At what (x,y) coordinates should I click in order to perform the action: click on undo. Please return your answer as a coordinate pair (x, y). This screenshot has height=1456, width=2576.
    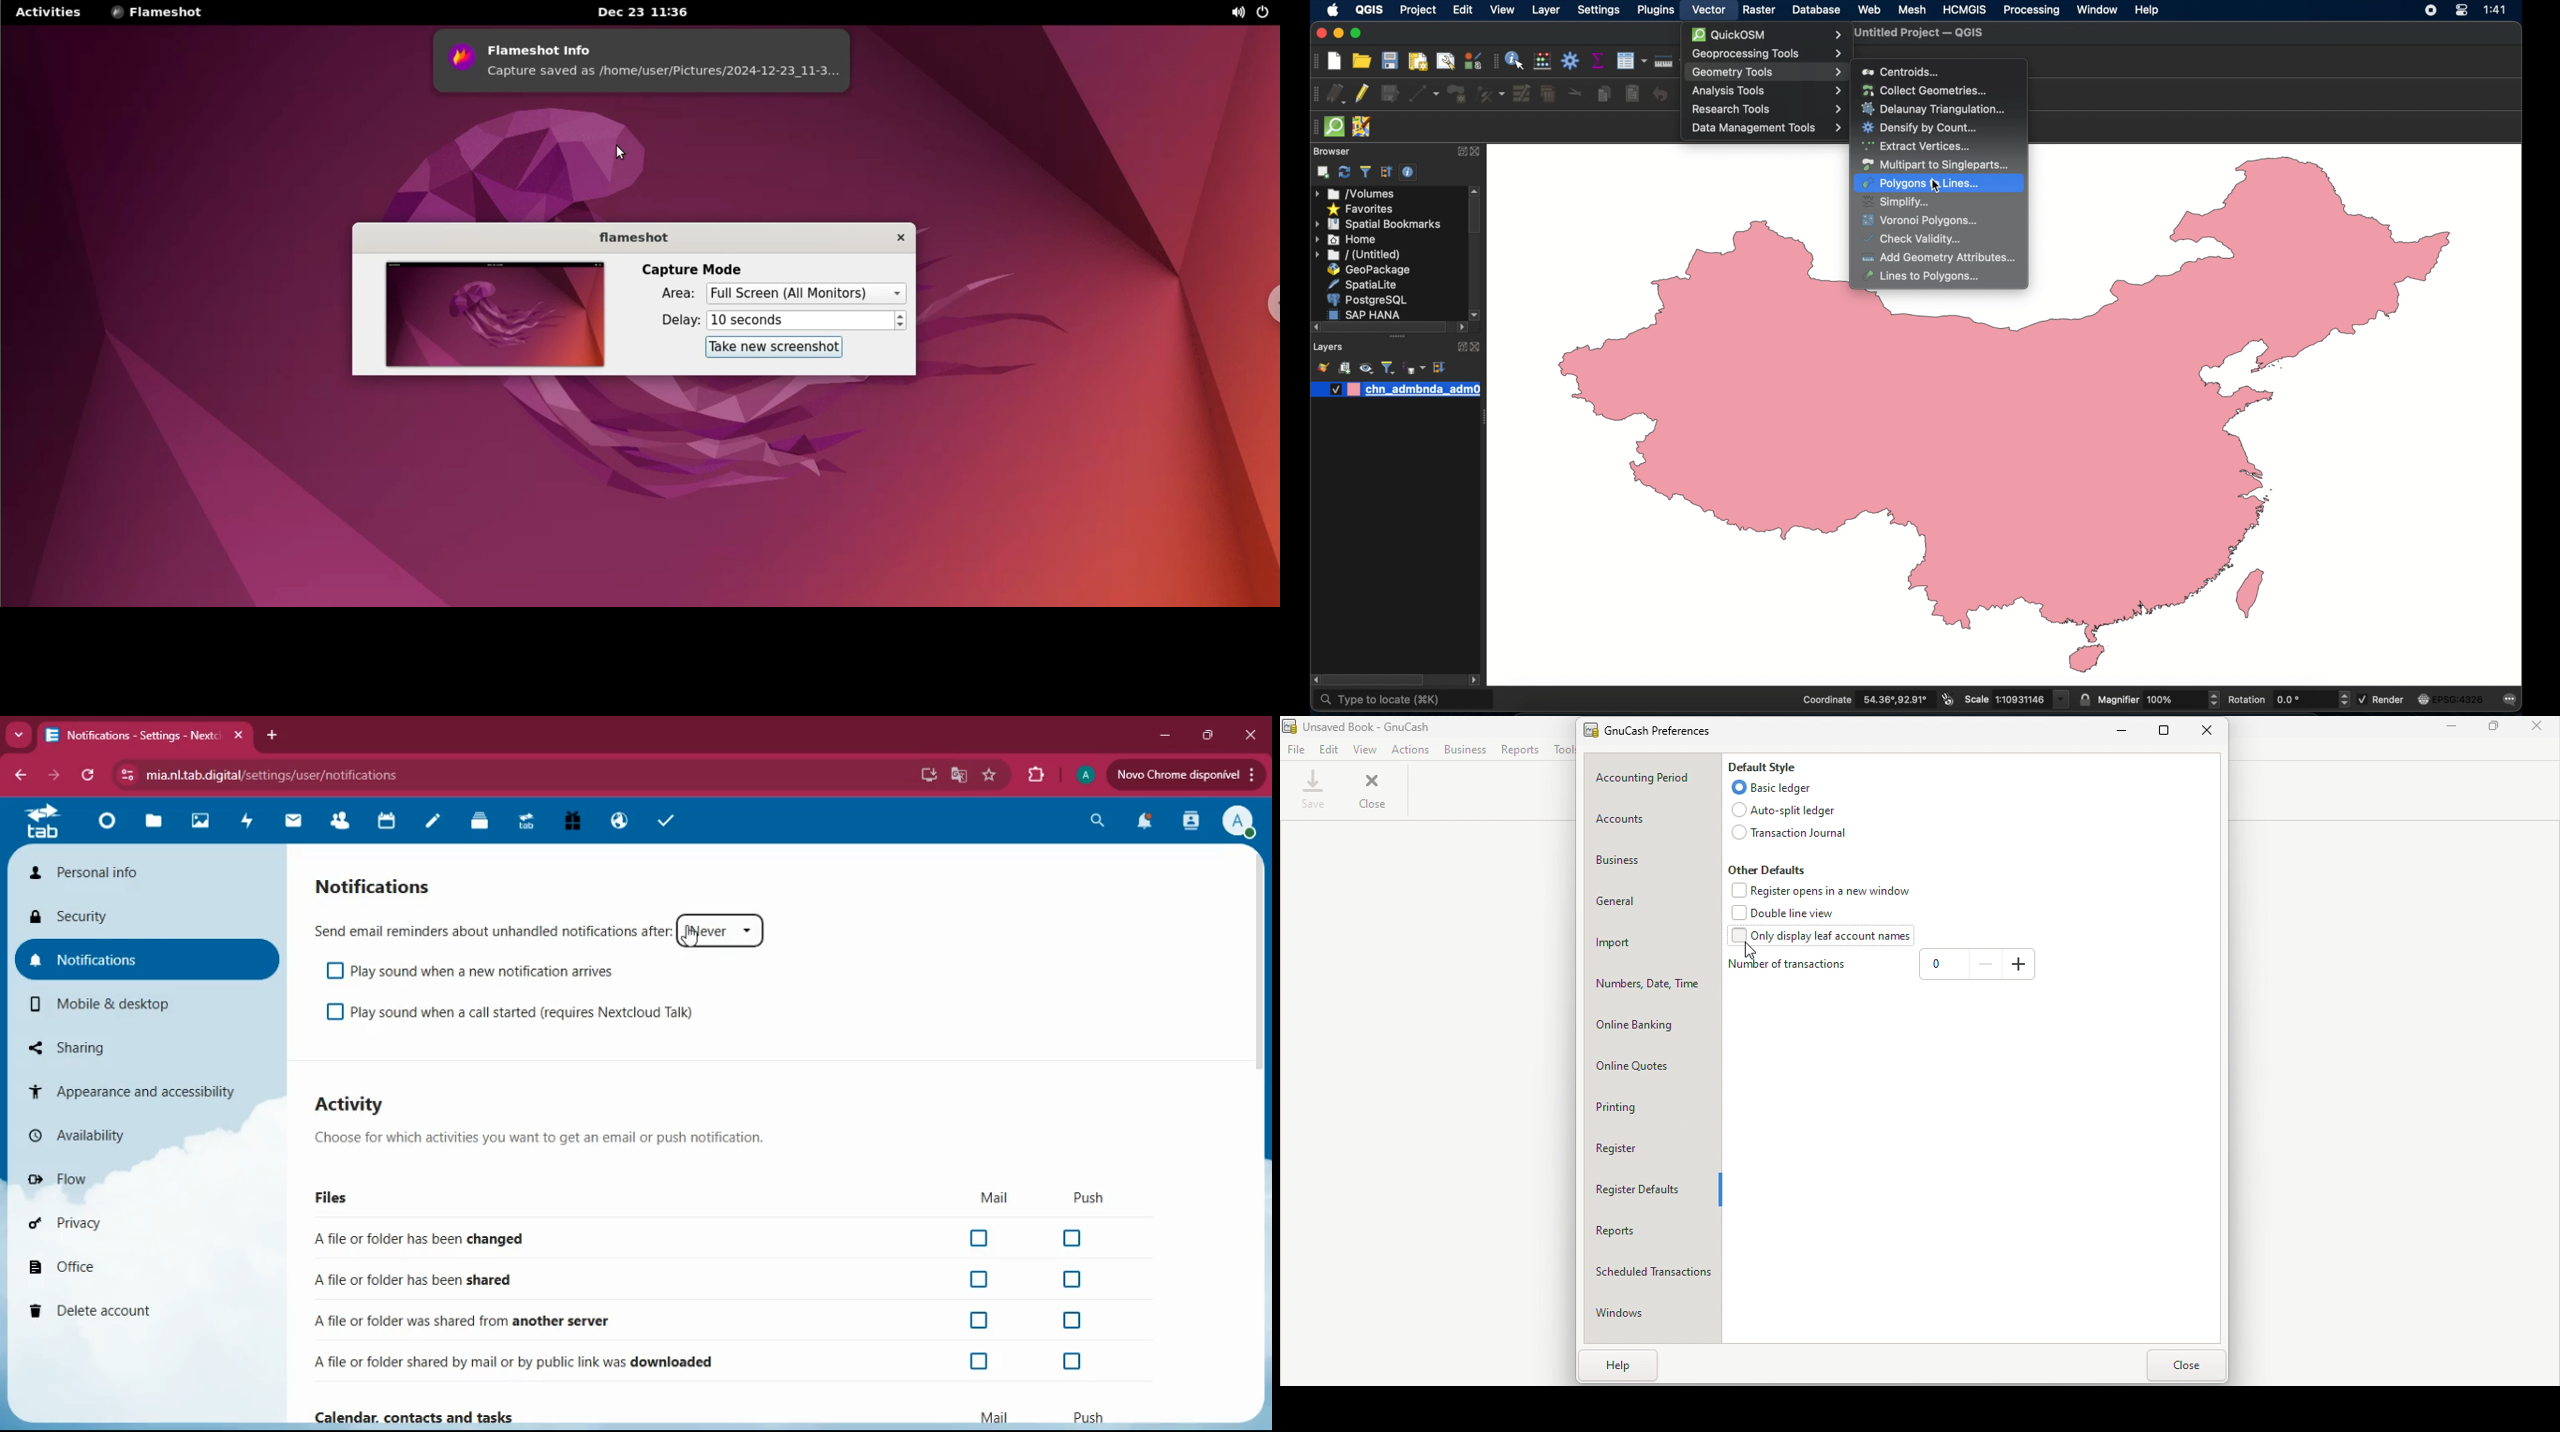
    Looking at the image, I should click on (1660, 94).